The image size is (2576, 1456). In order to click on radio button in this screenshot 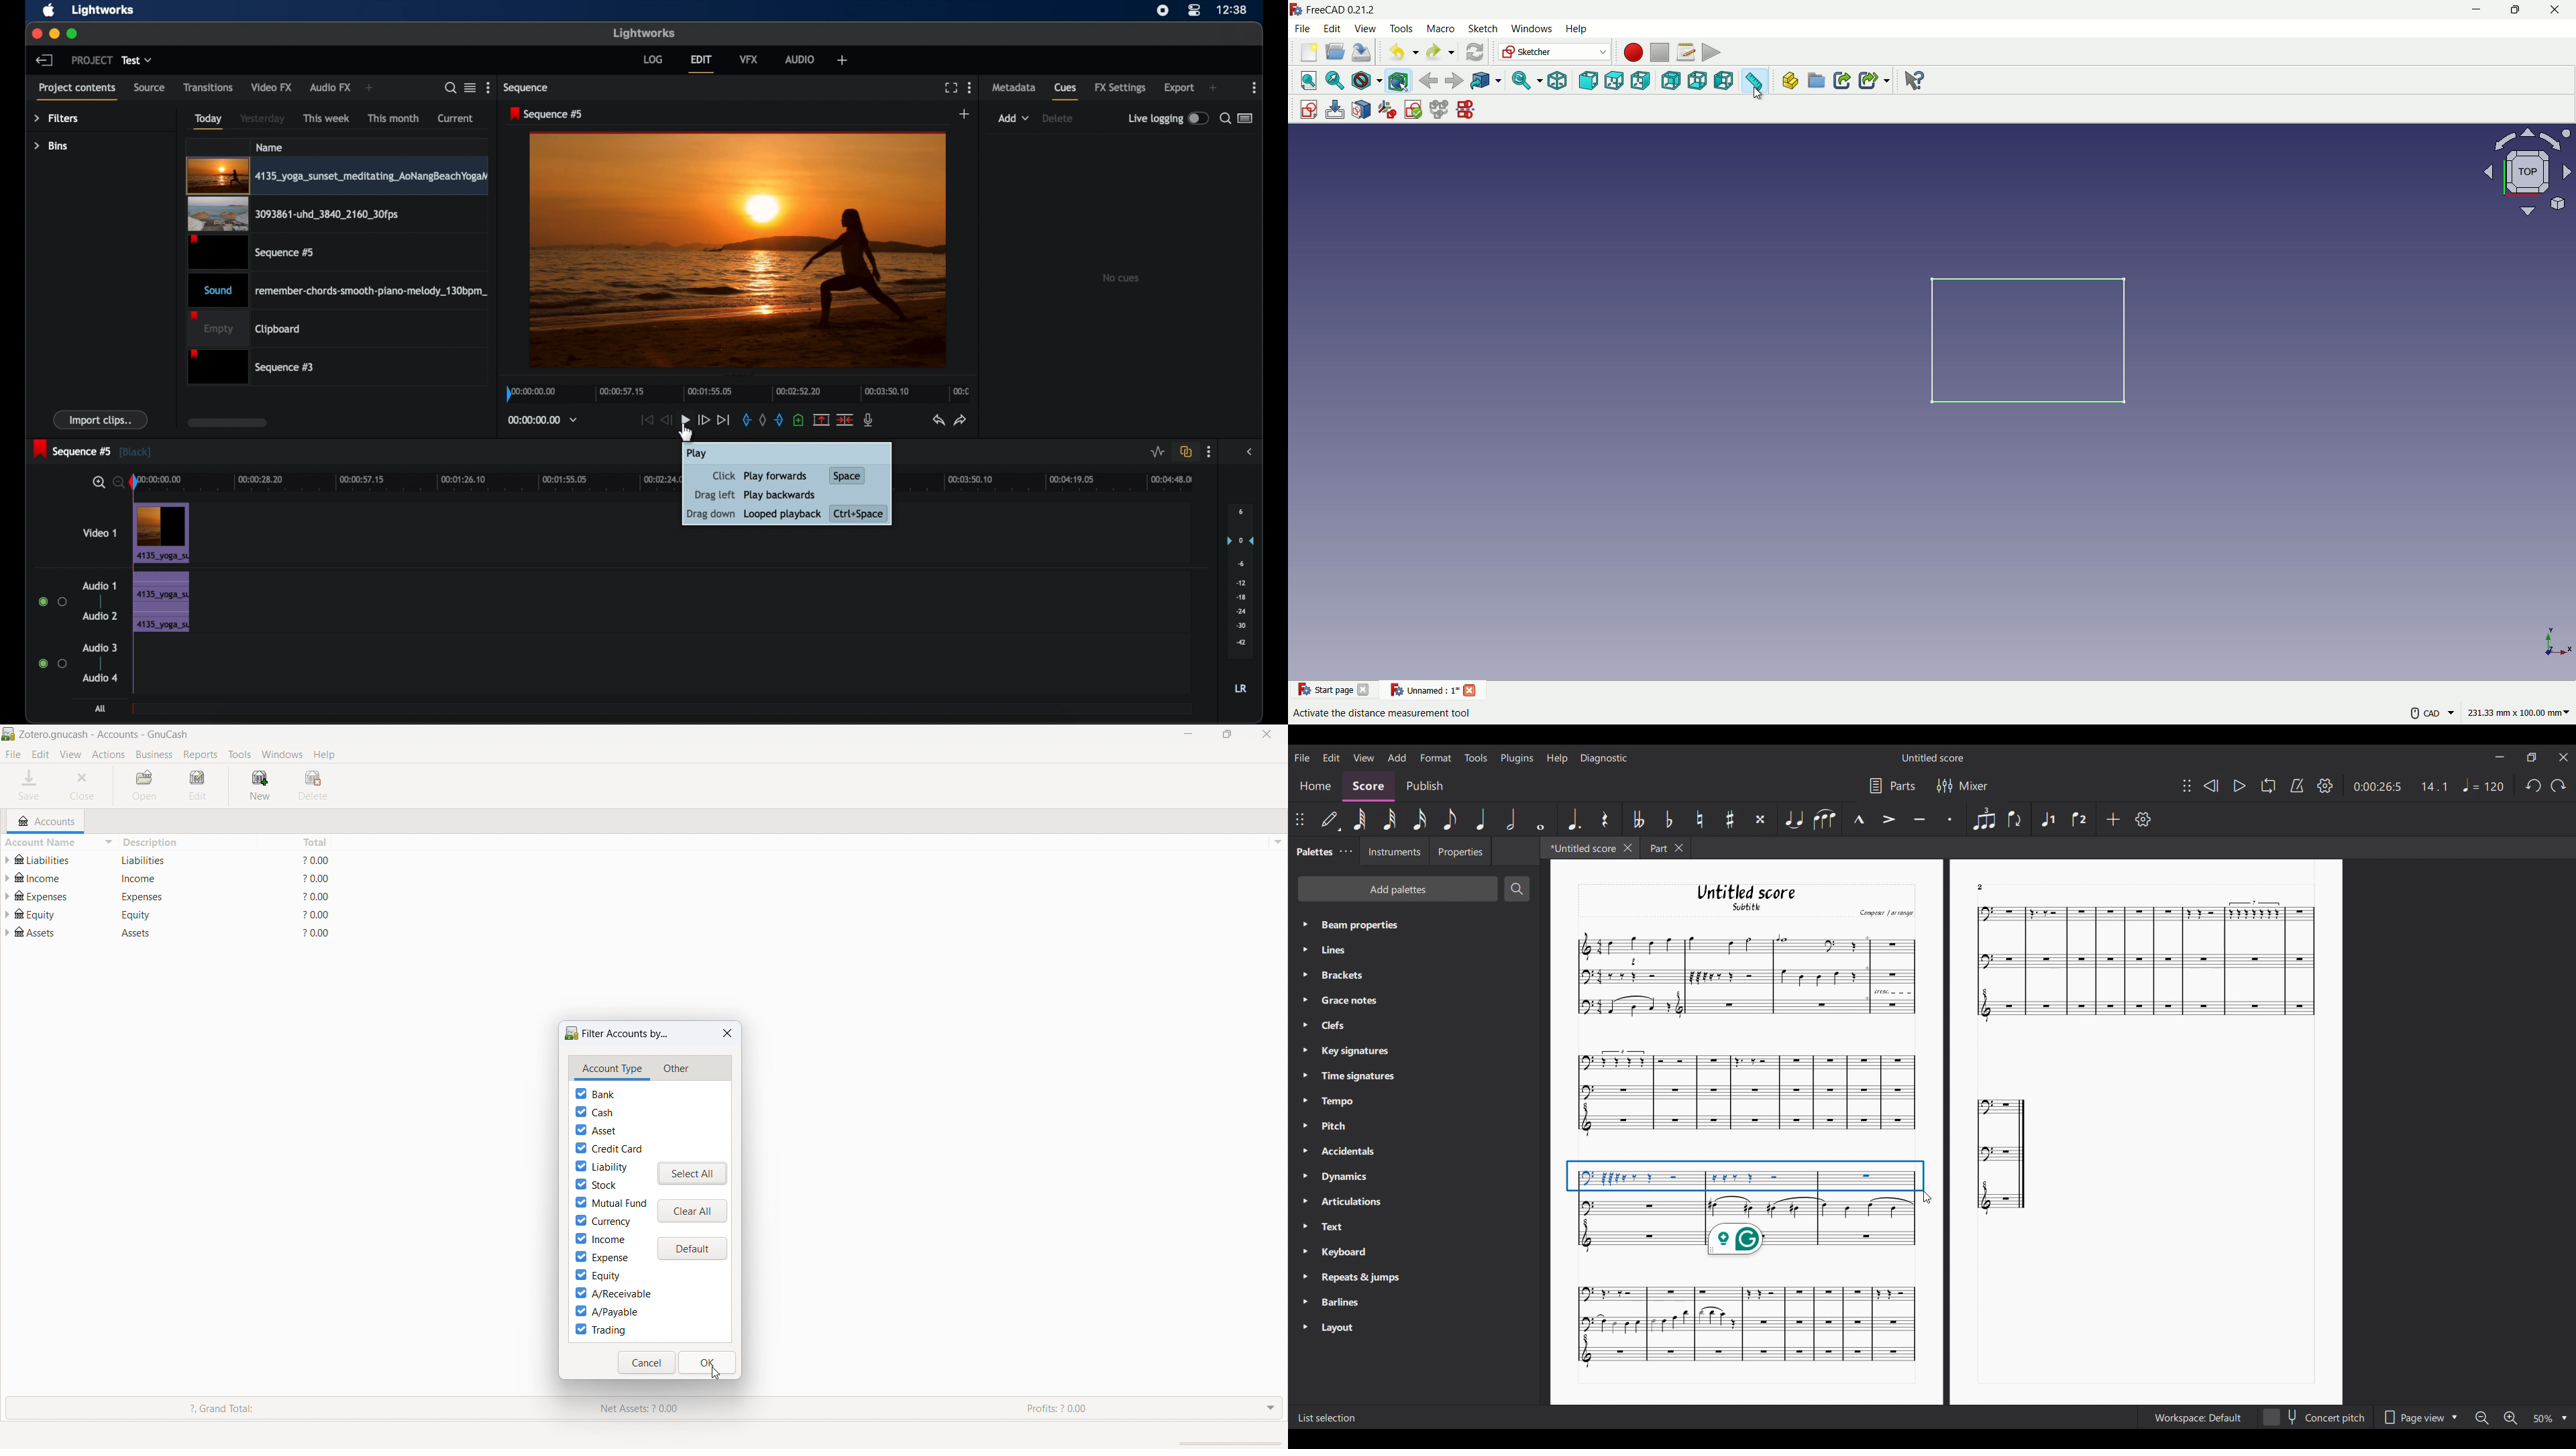, I will do `click(52, 601)`.